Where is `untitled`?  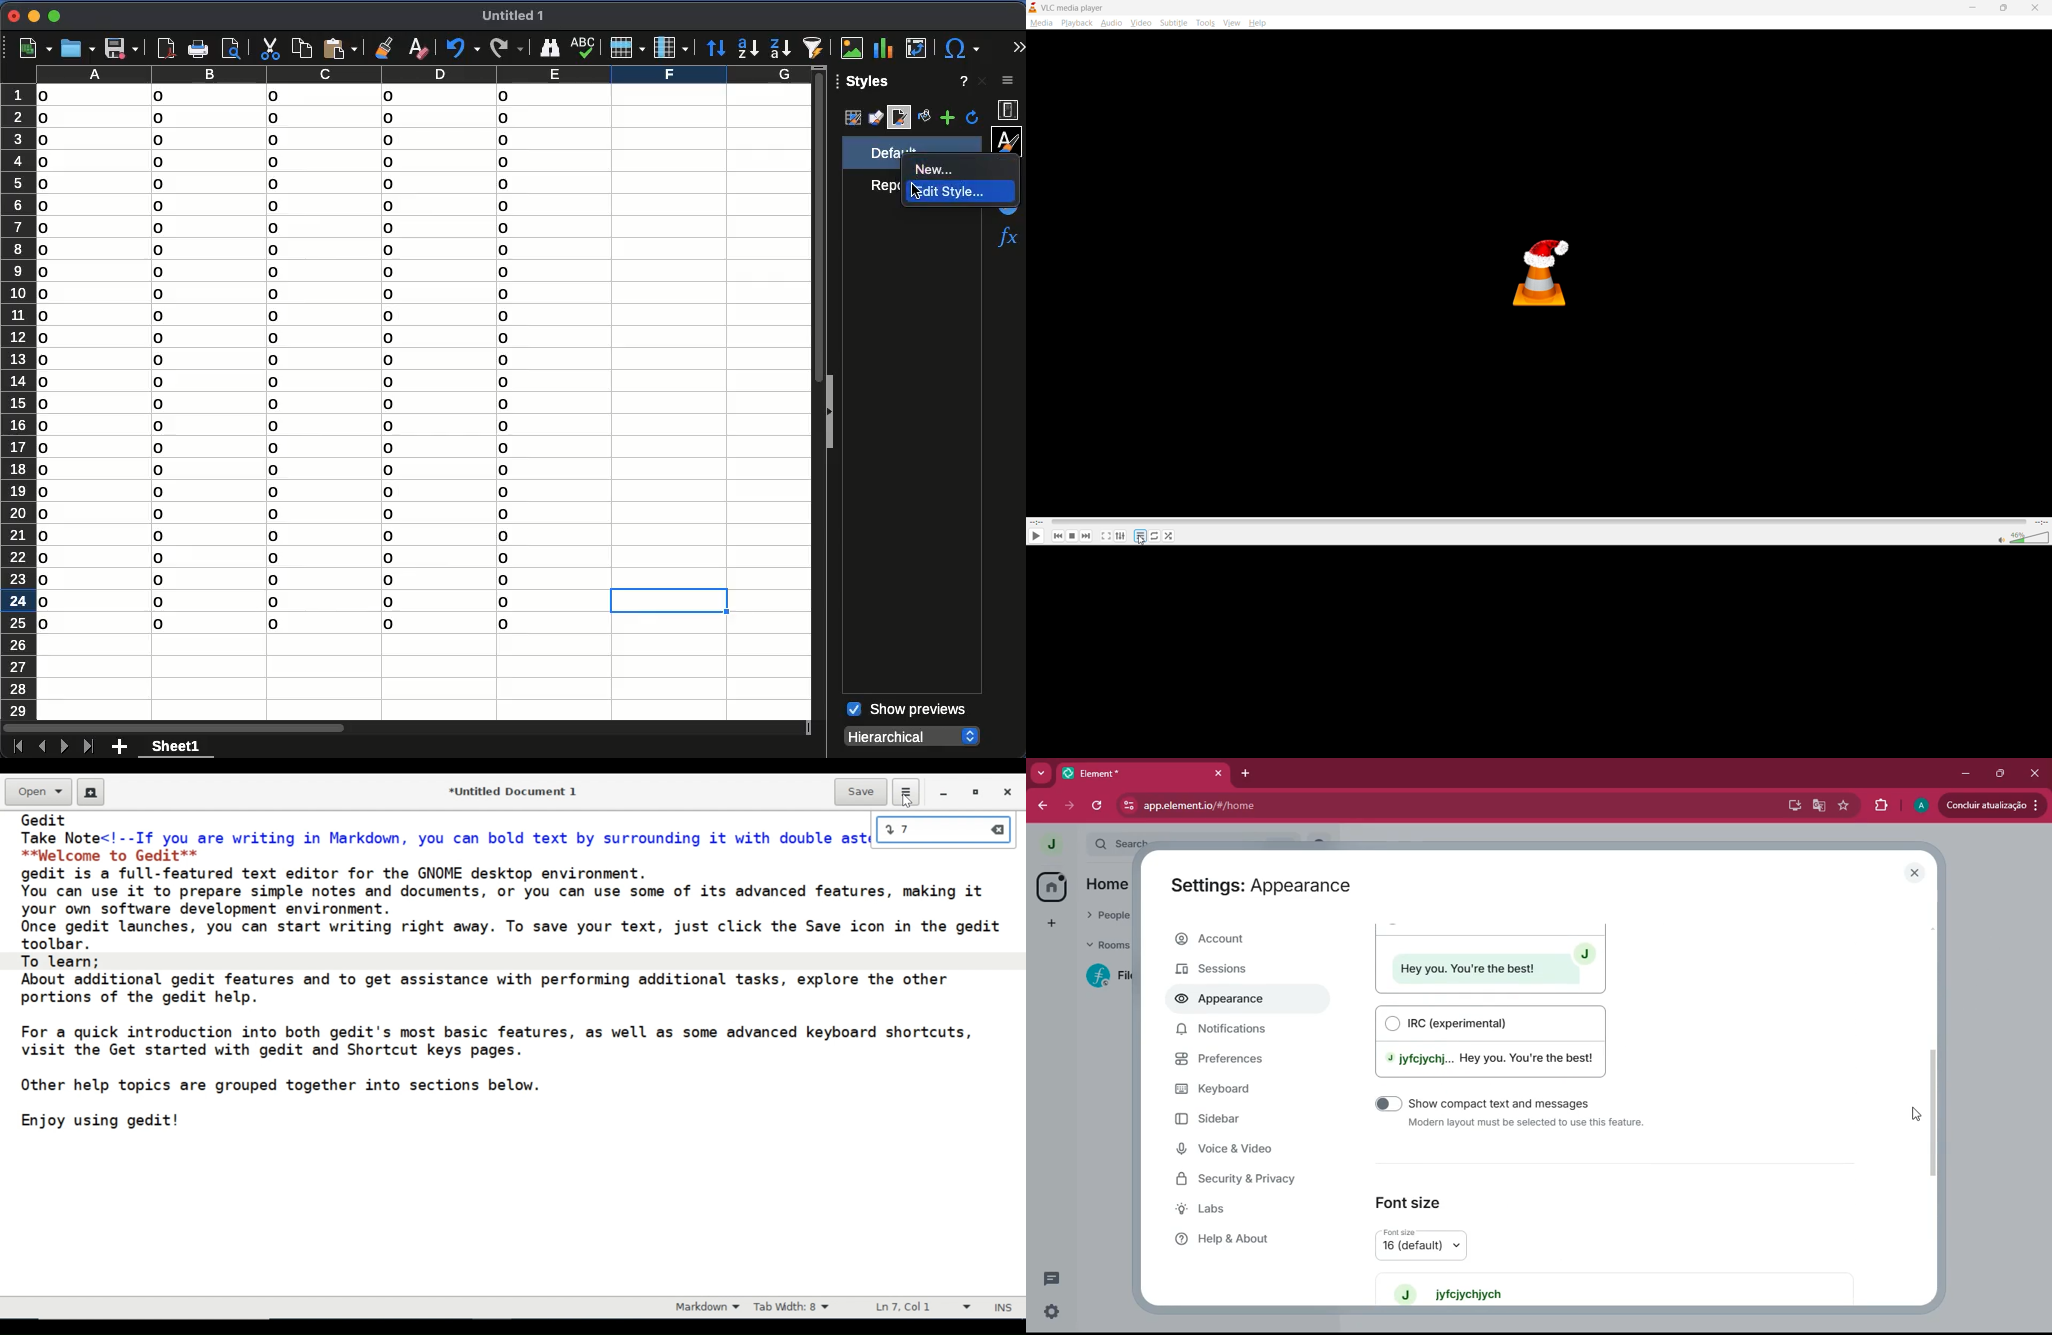
untitled is located at coordinates (517, 17).